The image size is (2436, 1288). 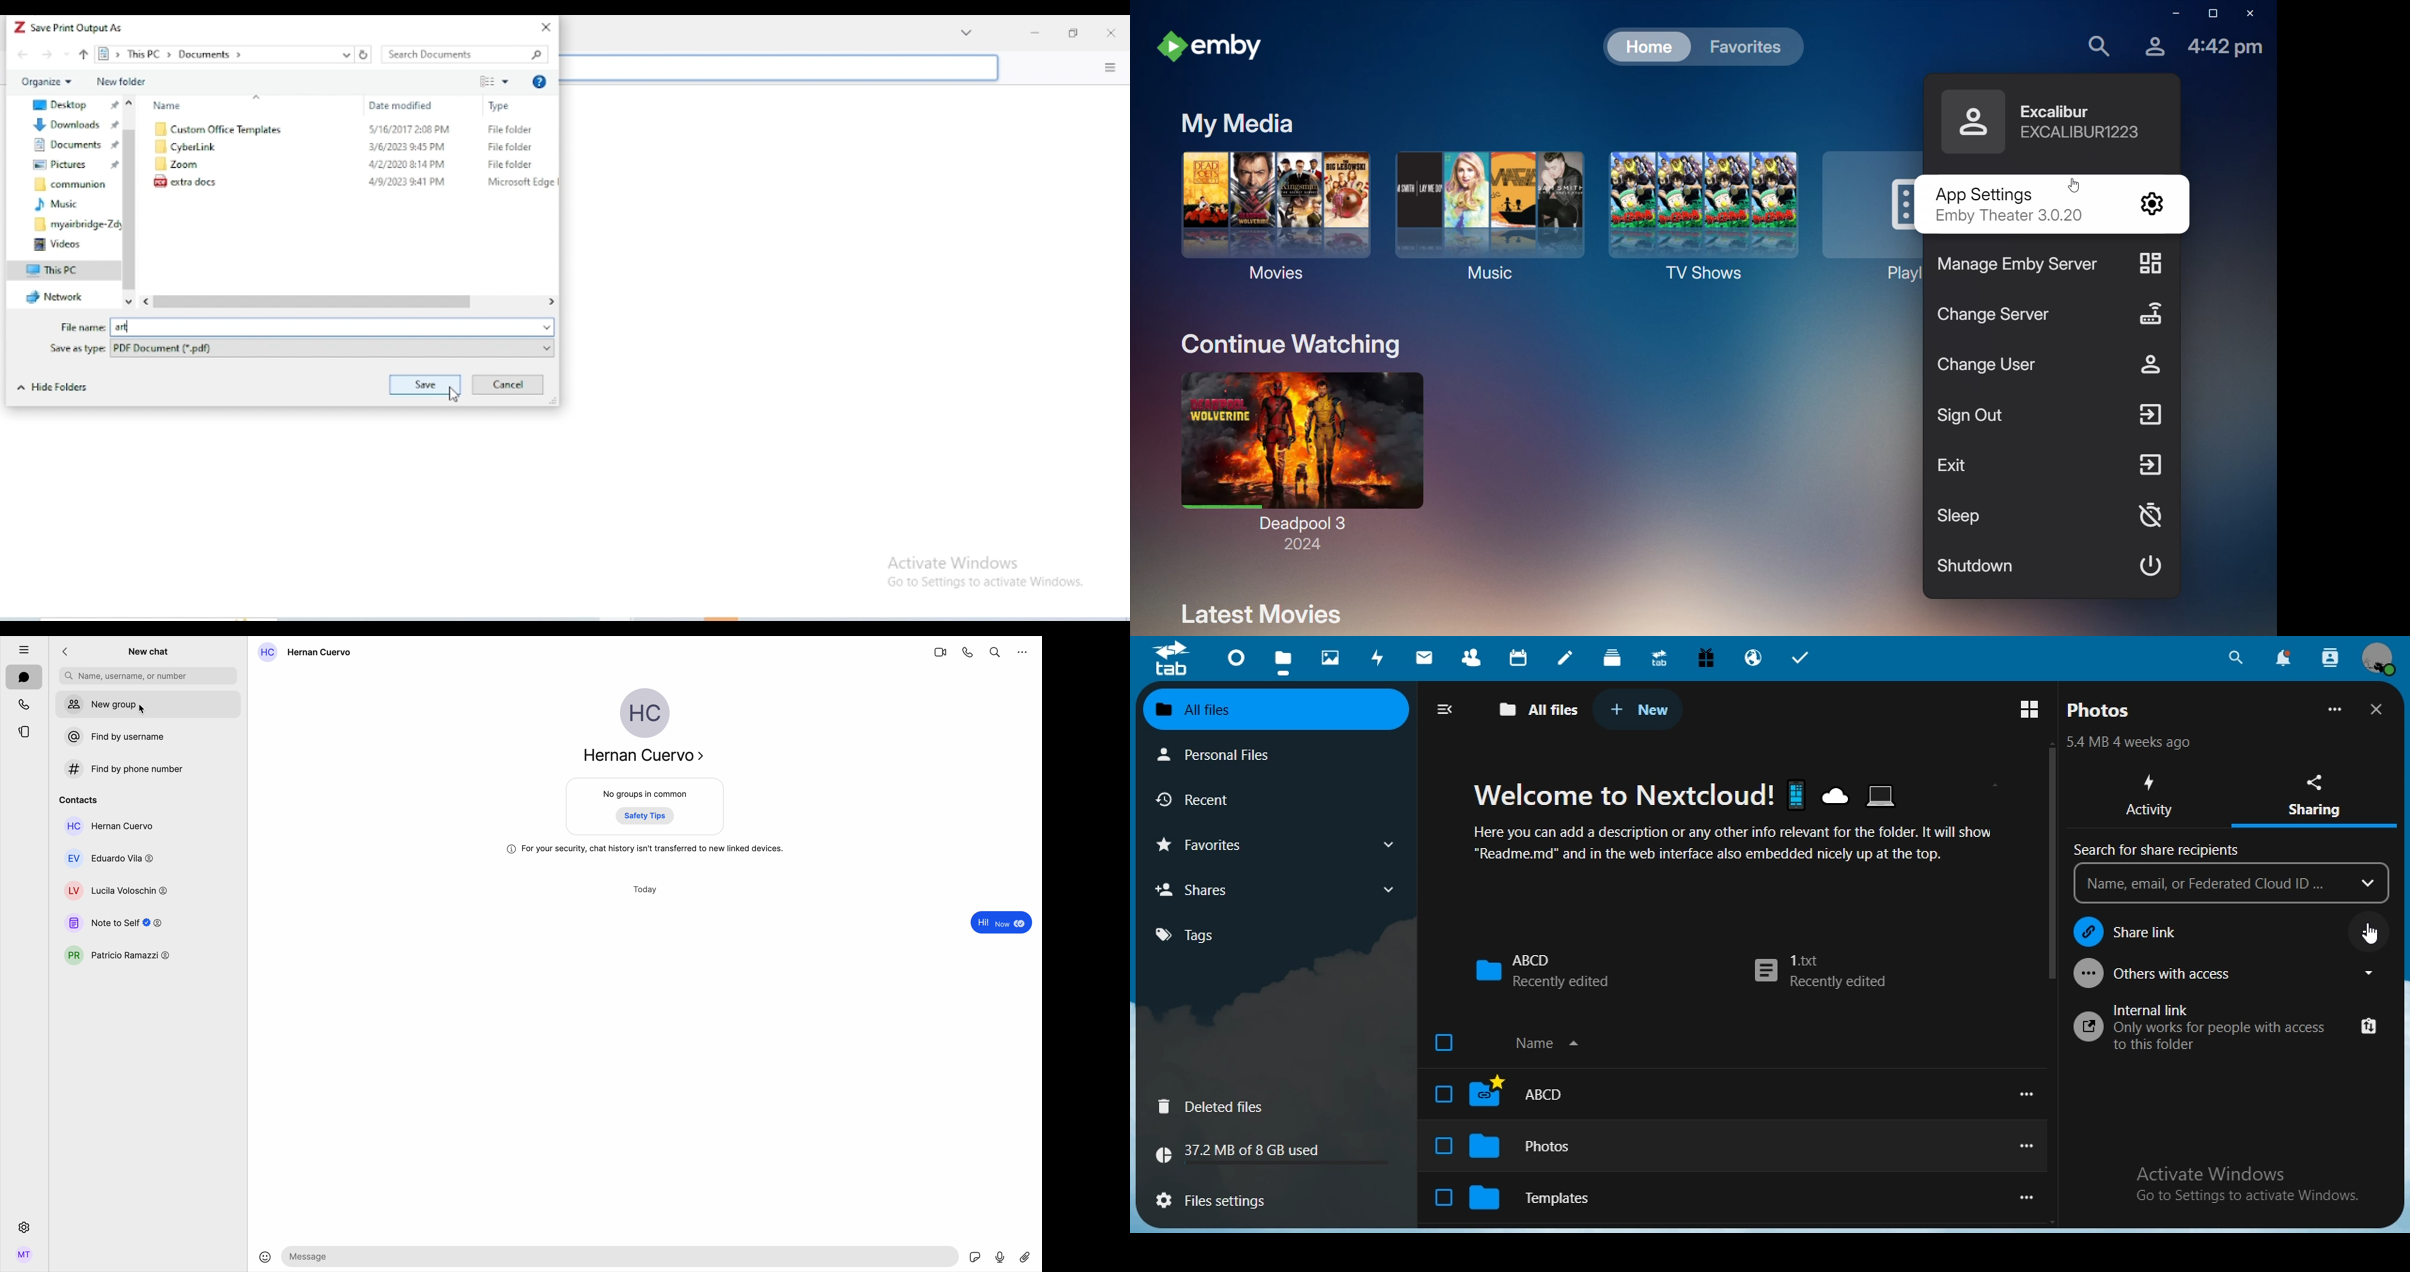 I want to click on PDF Document (*.pdf), so click(x=334, y=349).